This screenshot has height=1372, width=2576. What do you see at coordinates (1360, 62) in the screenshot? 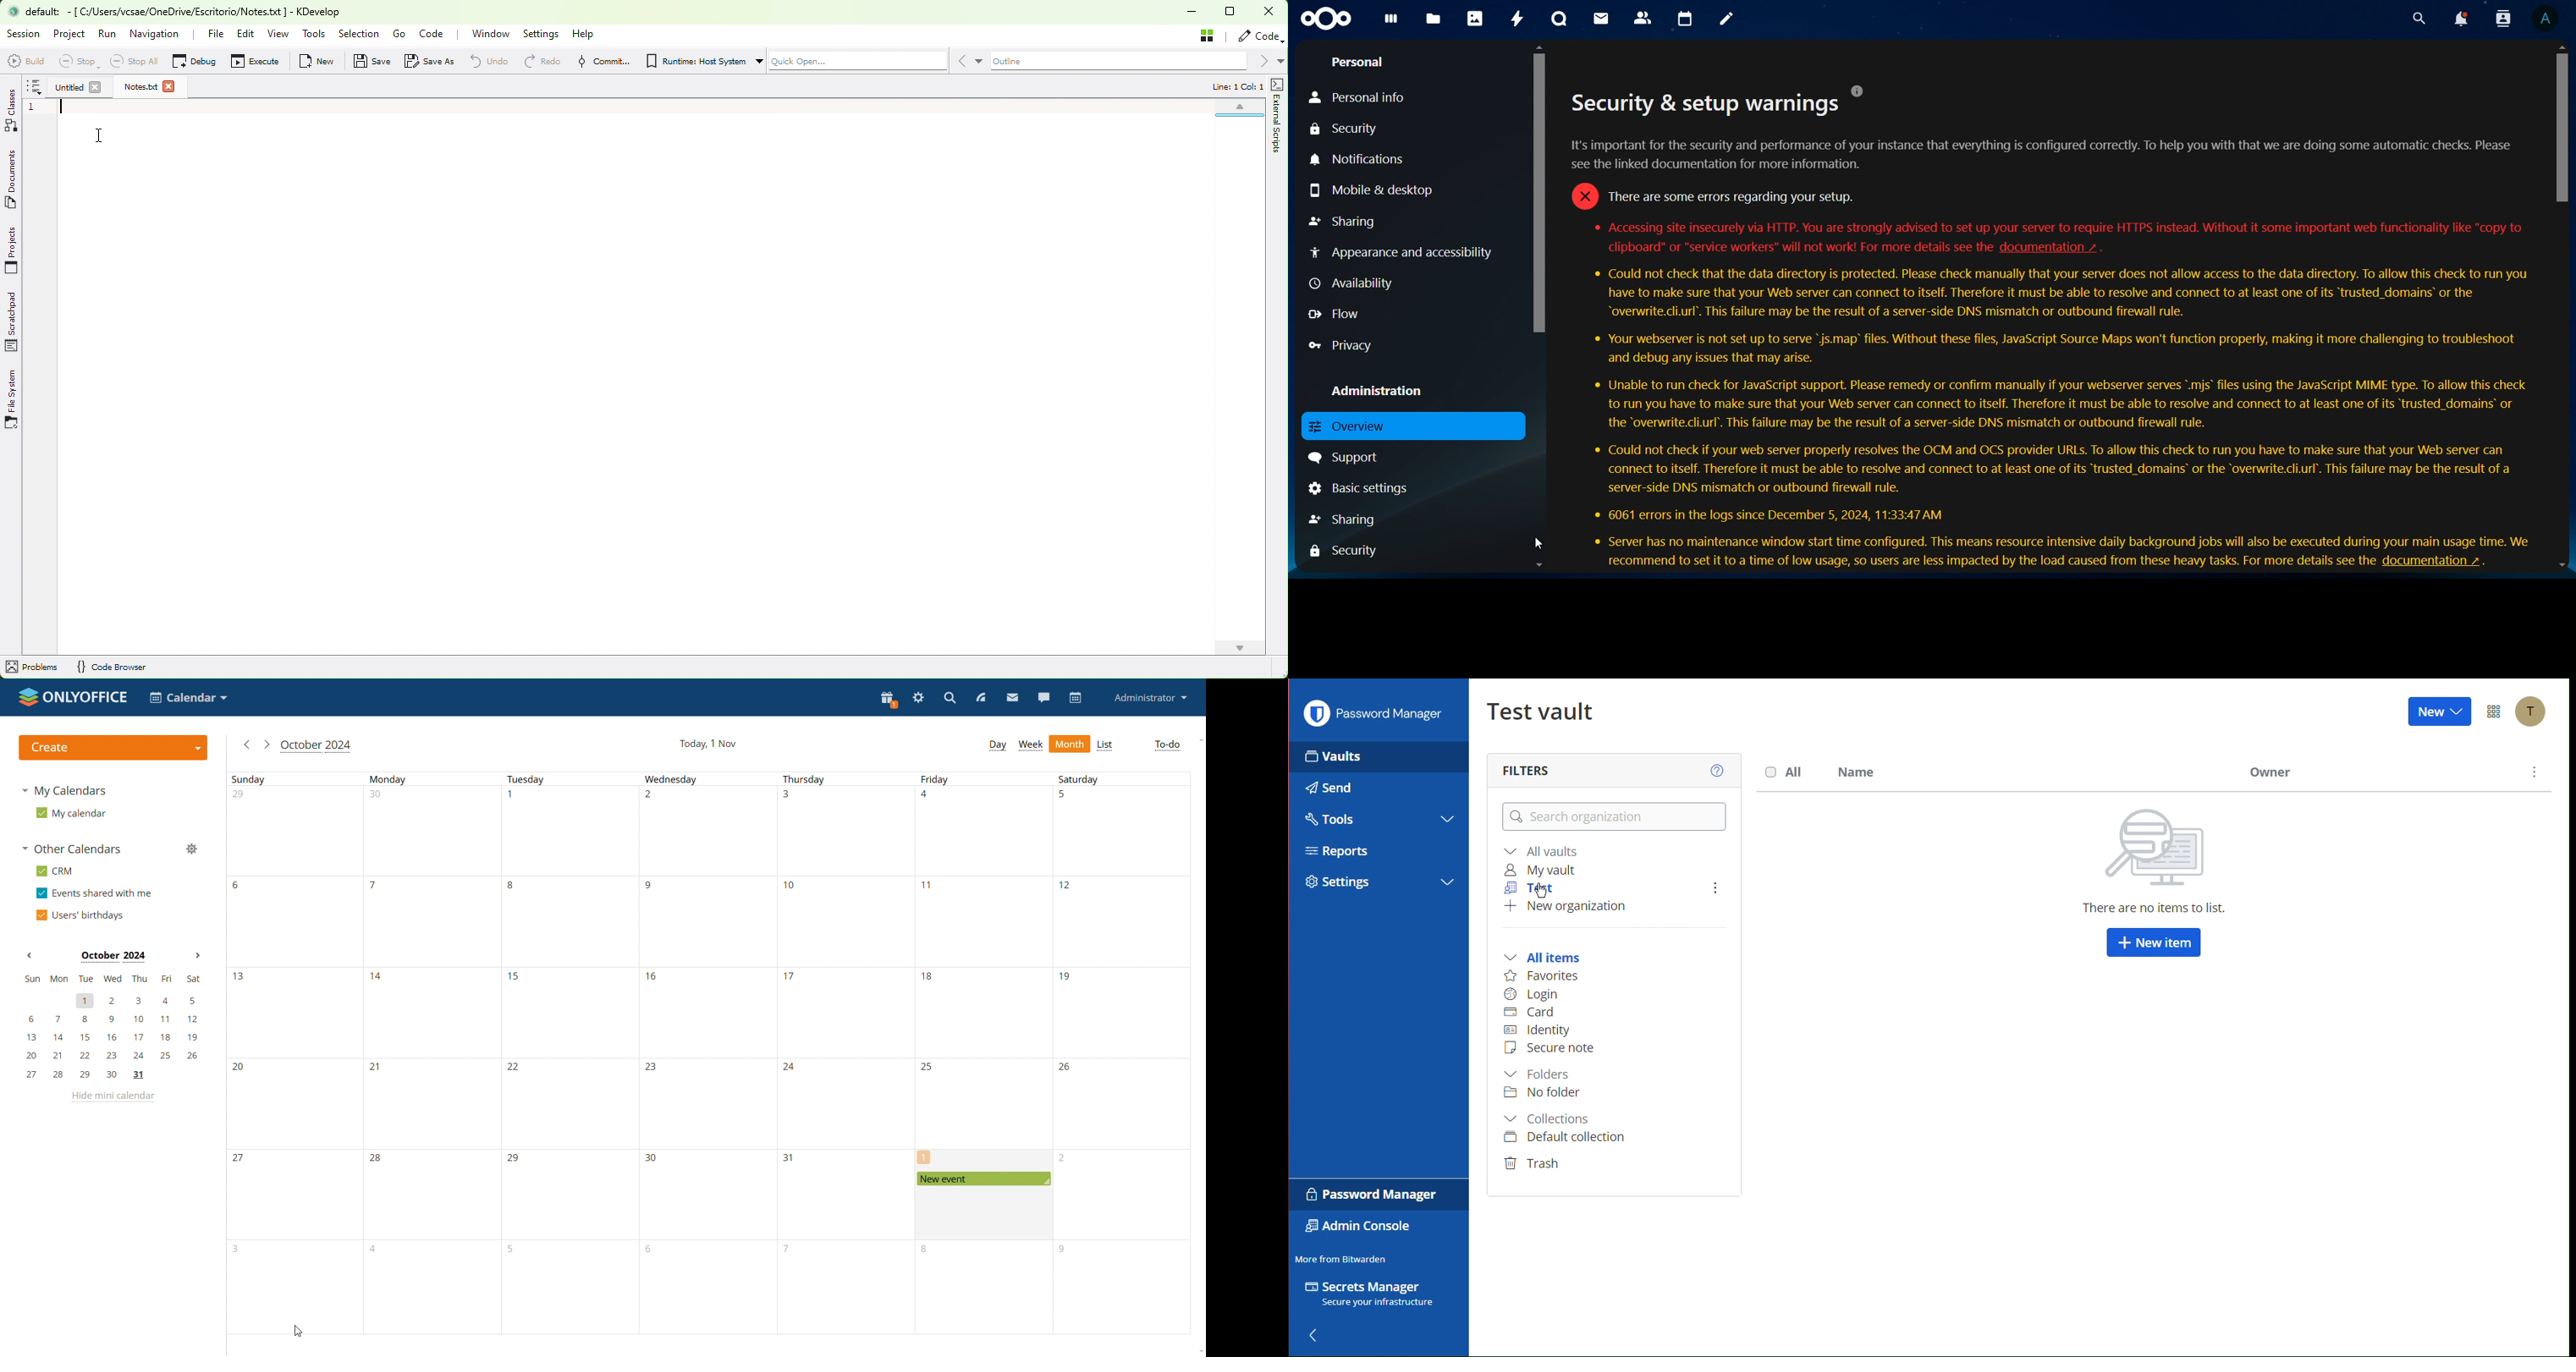
I see `personal` at bounding box center [1360, 62].